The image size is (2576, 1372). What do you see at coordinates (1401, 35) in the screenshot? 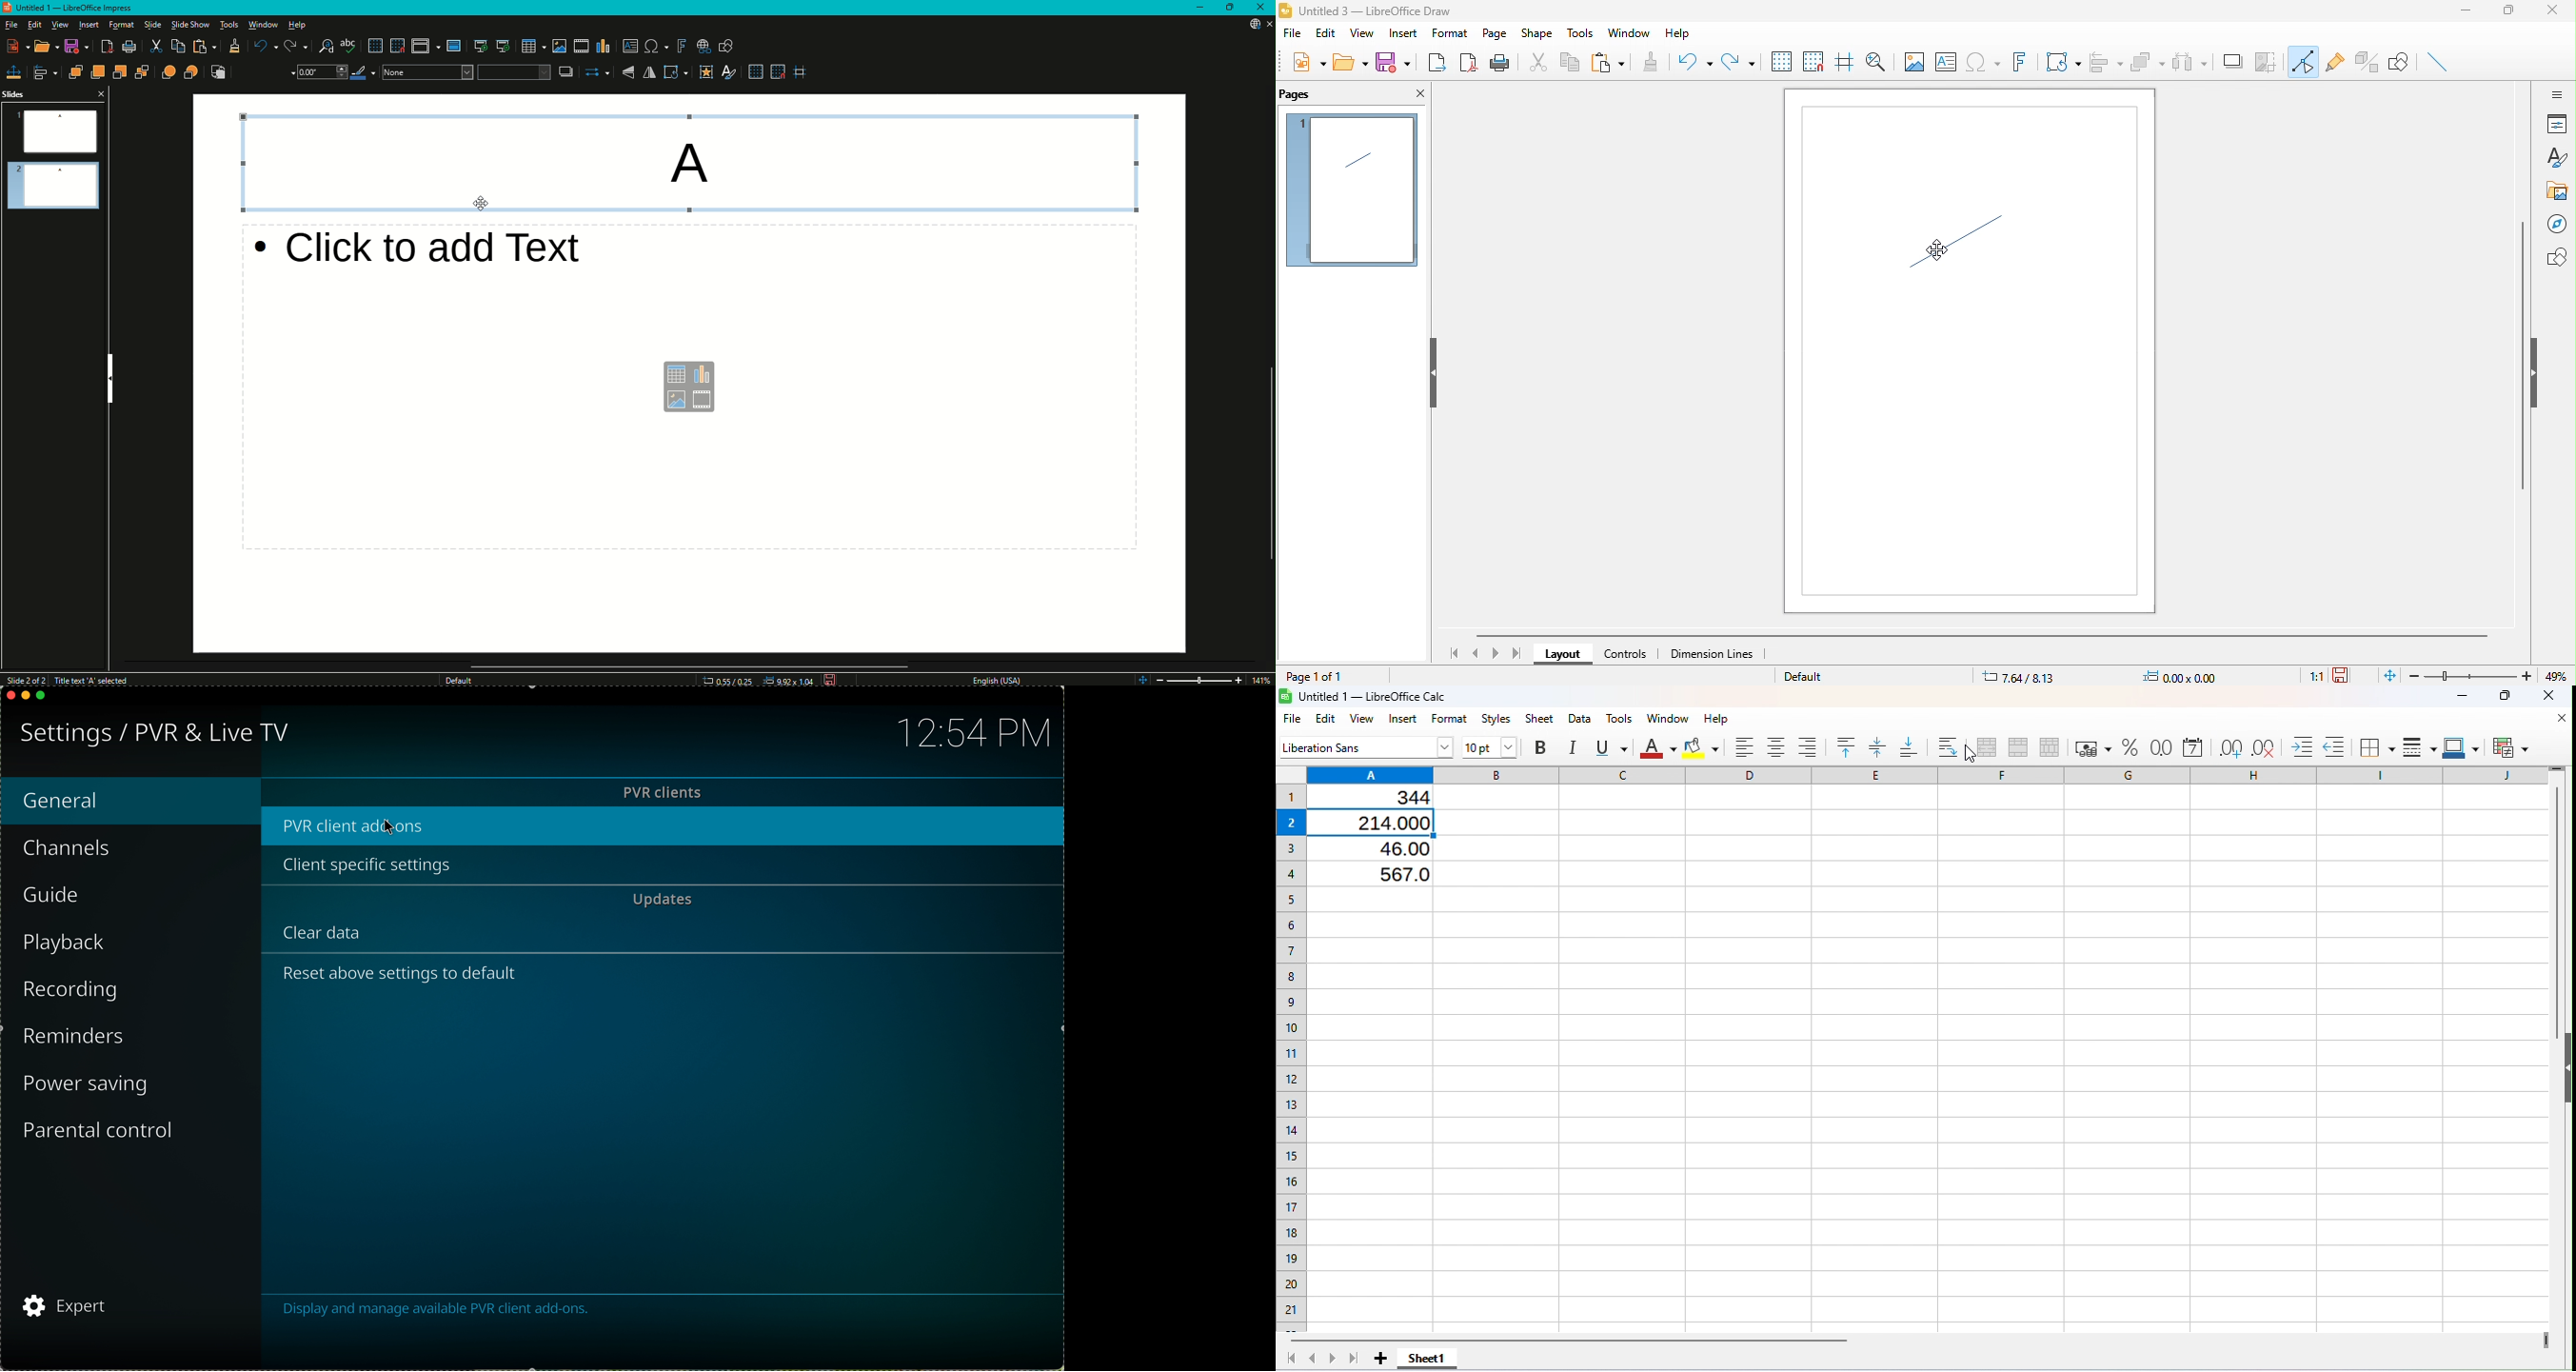
I see `insert` at bounding box center [1401, 35].